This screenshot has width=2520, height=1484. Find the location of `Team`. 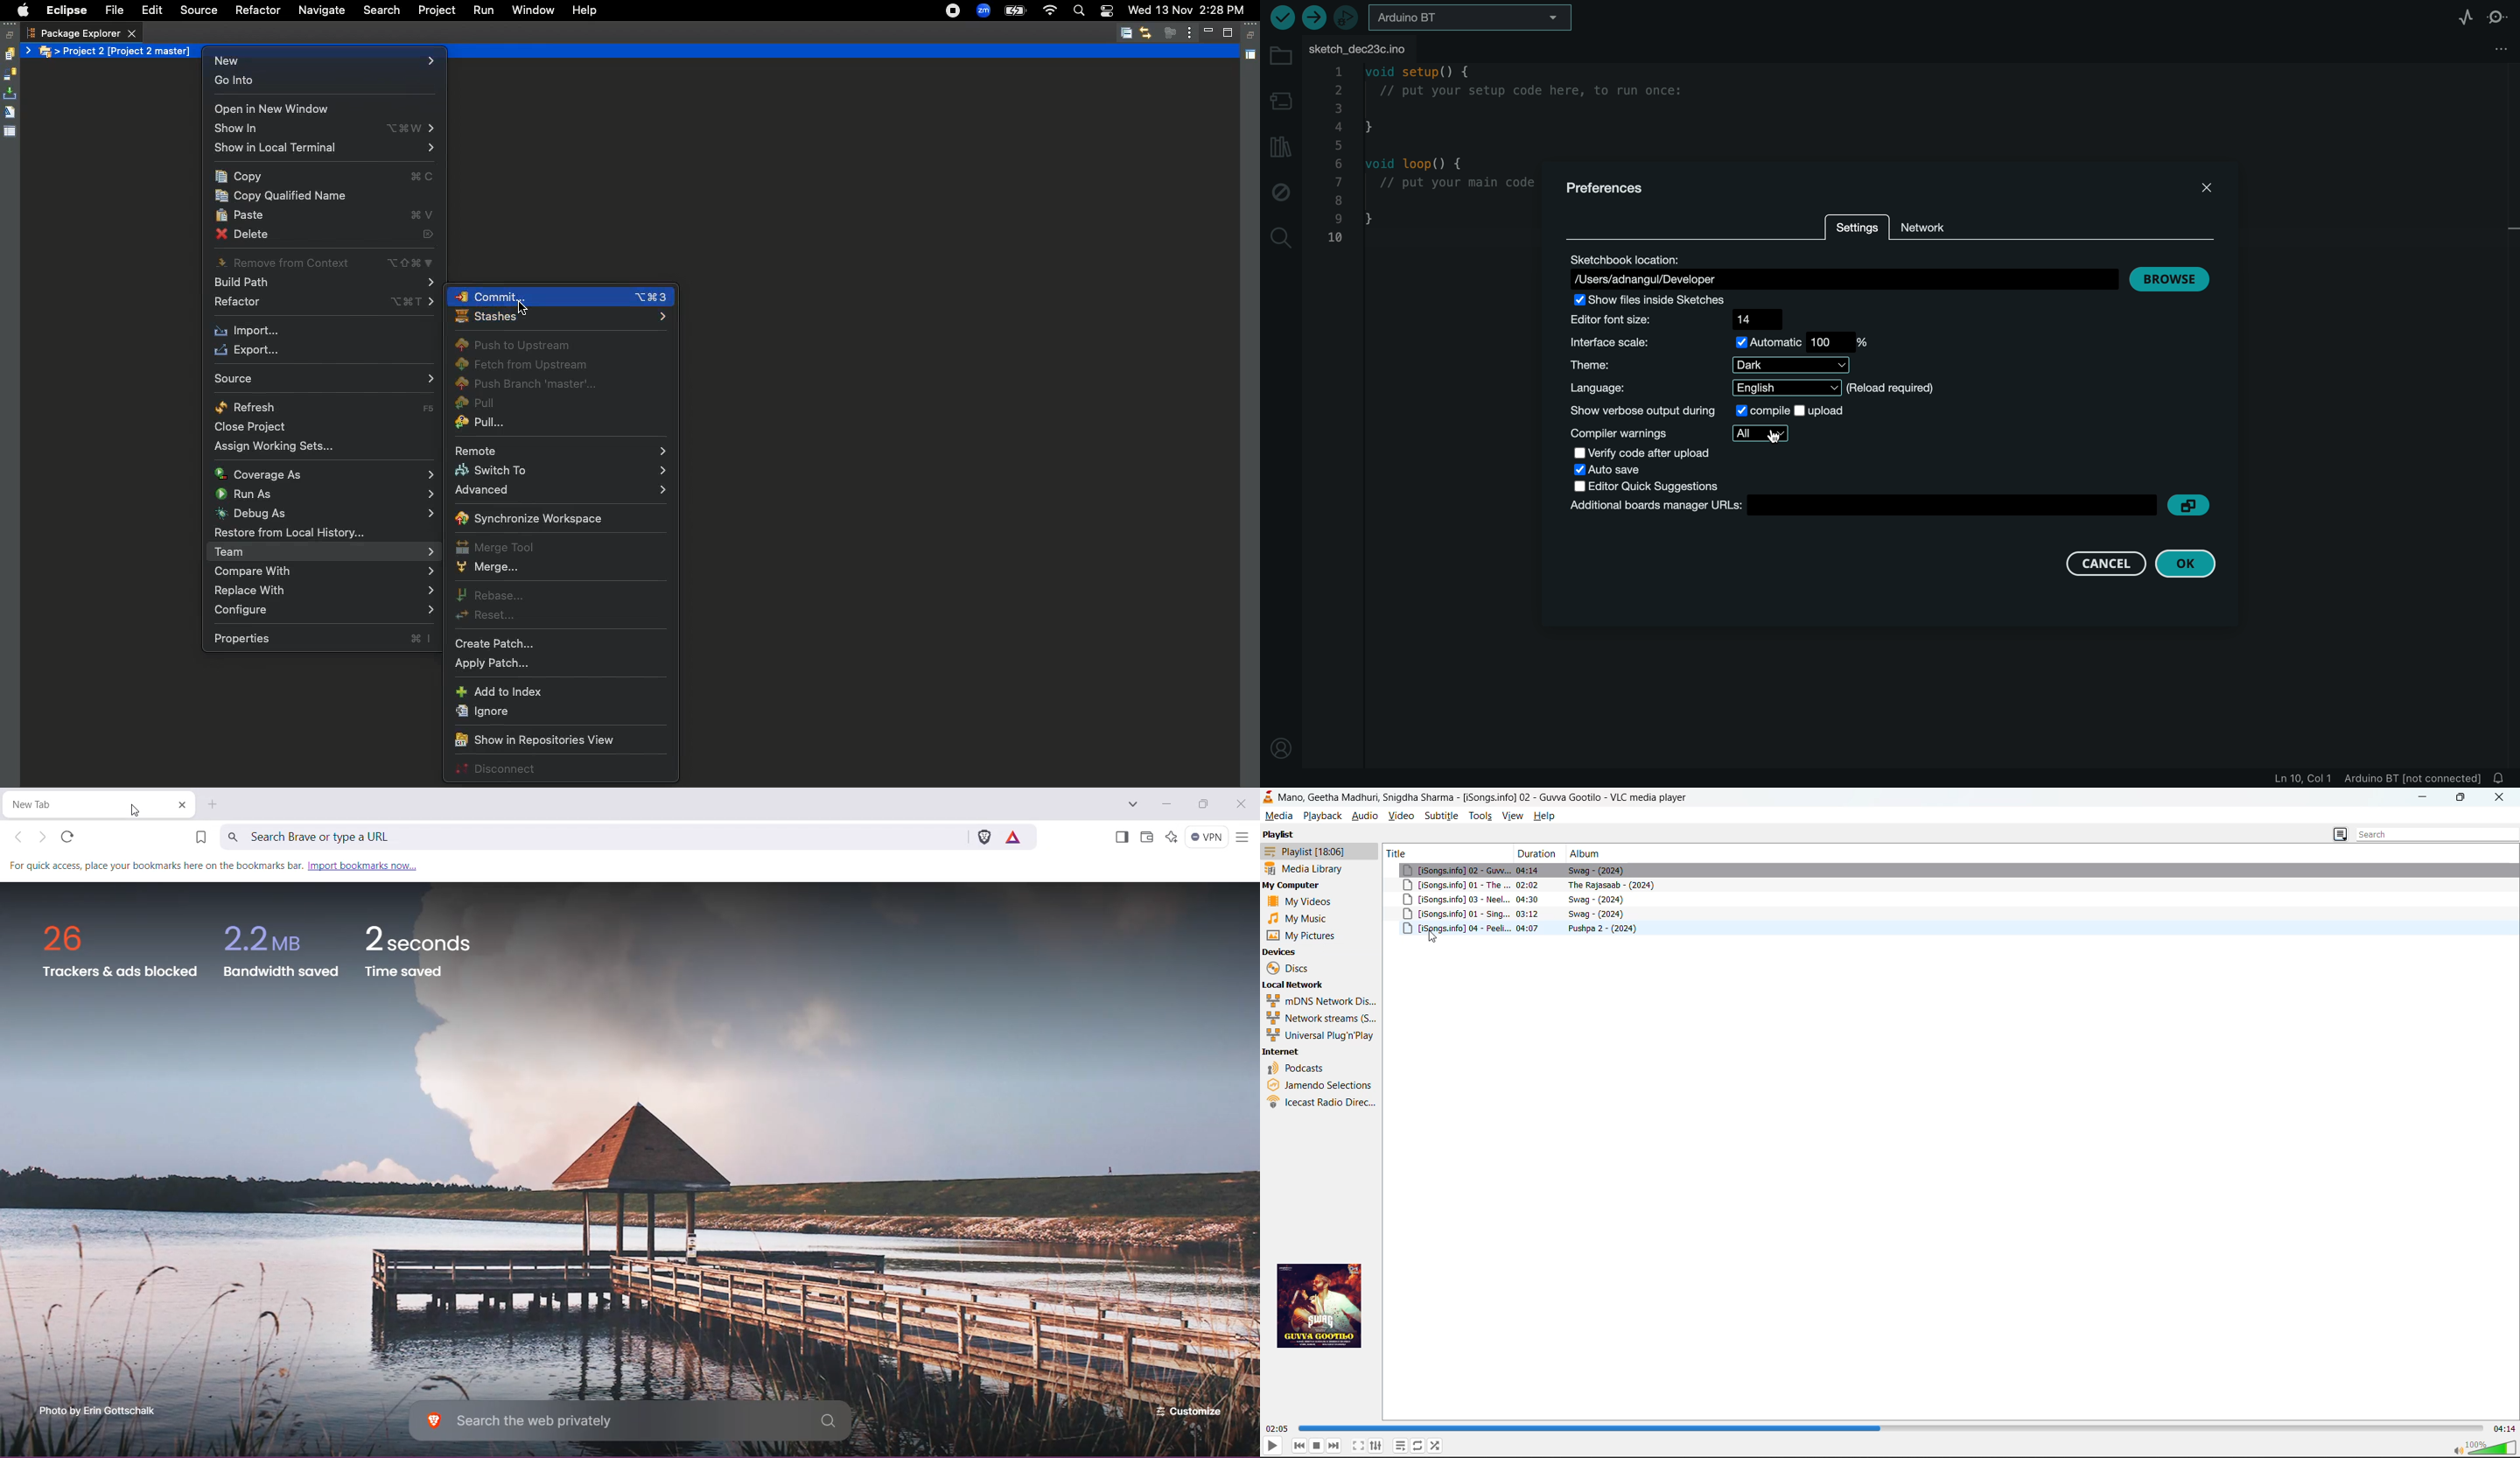

Team is located at coordinates (324, 570).